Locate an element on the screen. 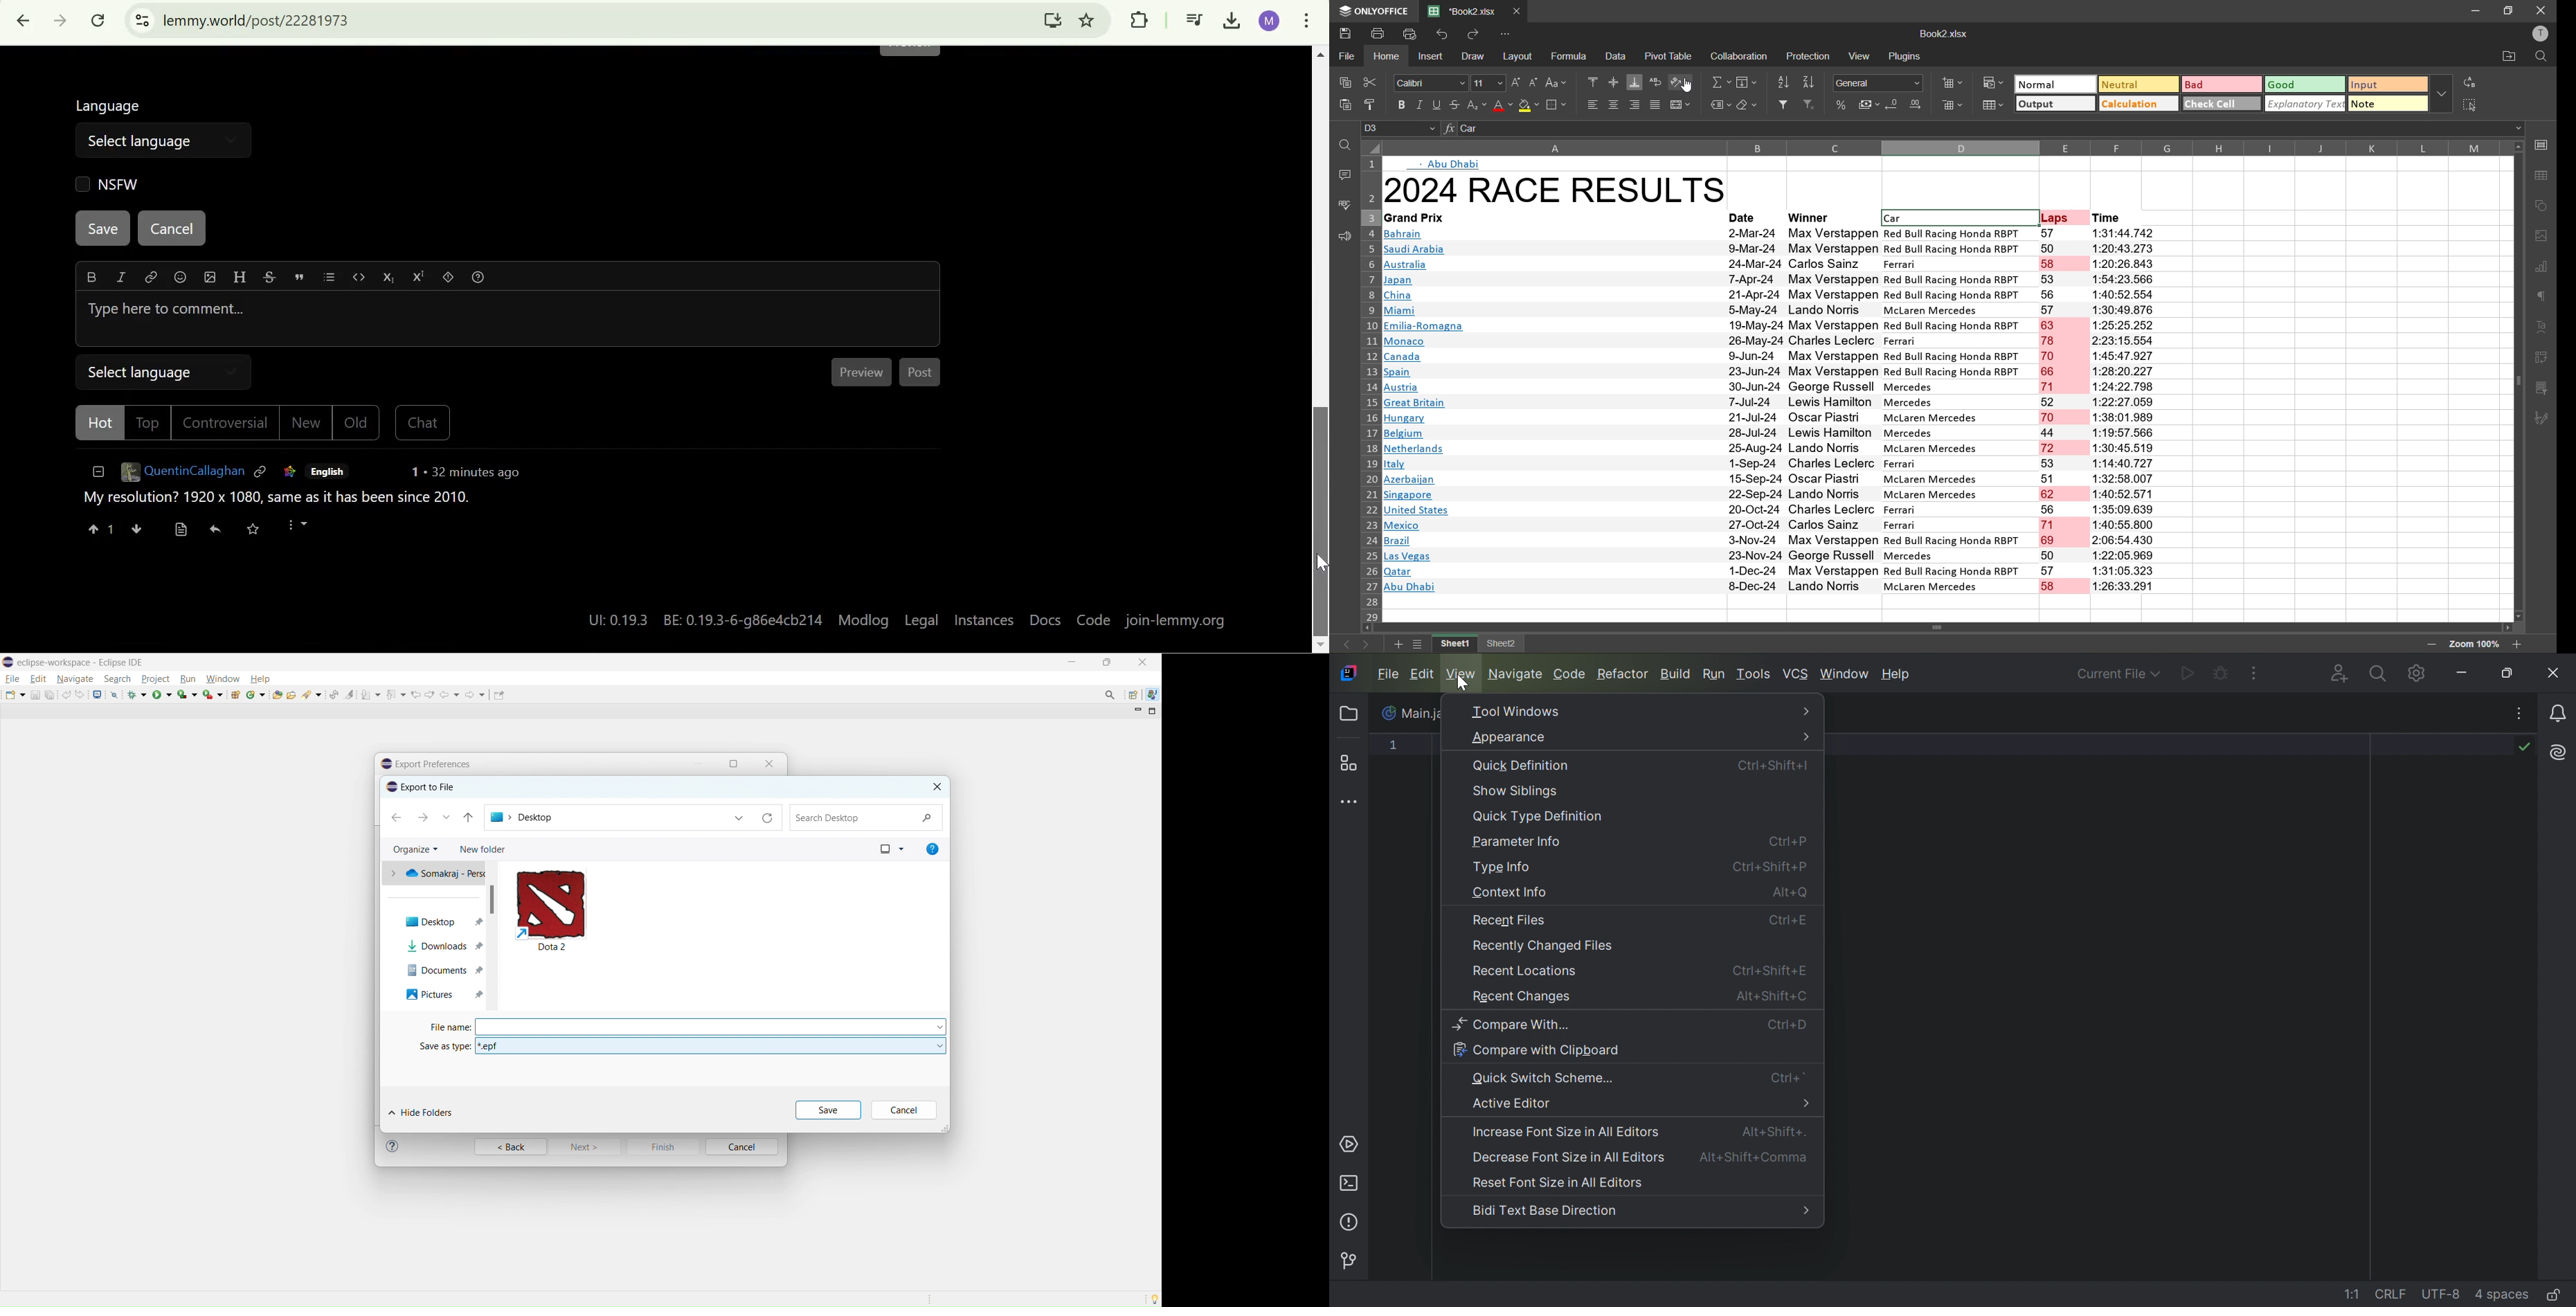 This screenshot has height=1316, width=2576. format as table is located at coordinates (1994, 106).